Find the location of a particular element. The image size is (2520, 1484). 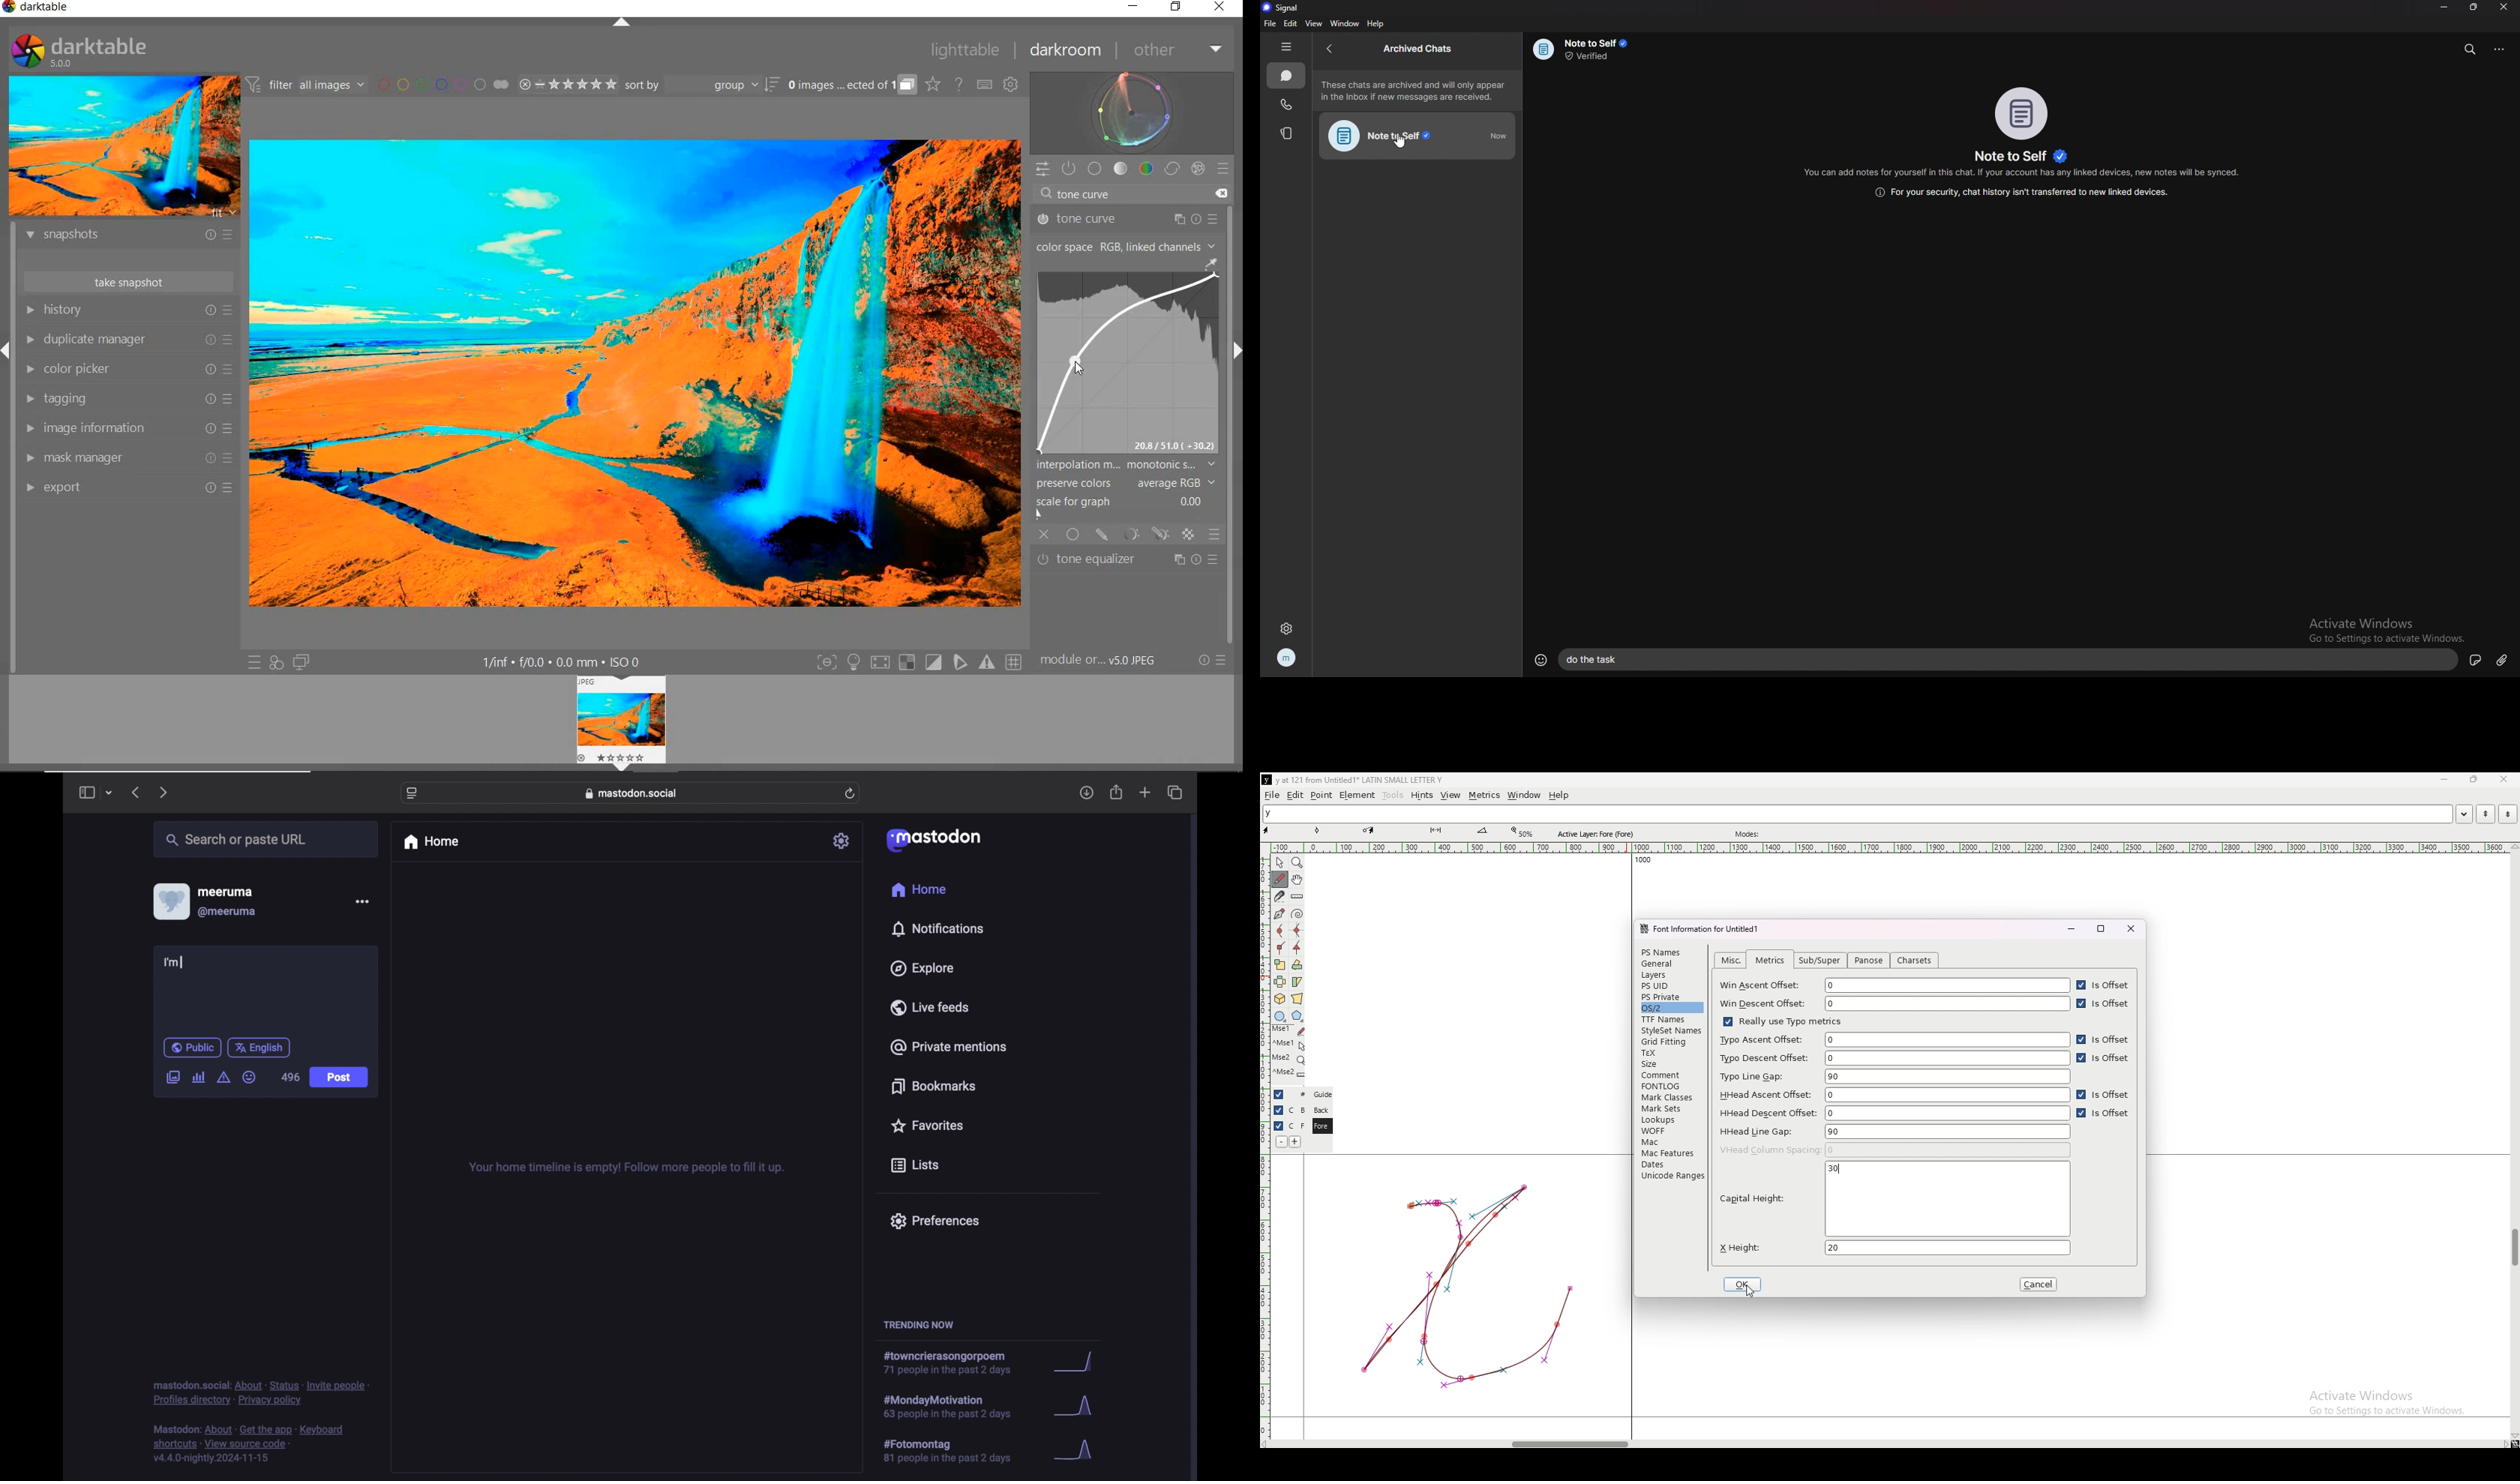

preferences is located at coordinates (934, 1221).